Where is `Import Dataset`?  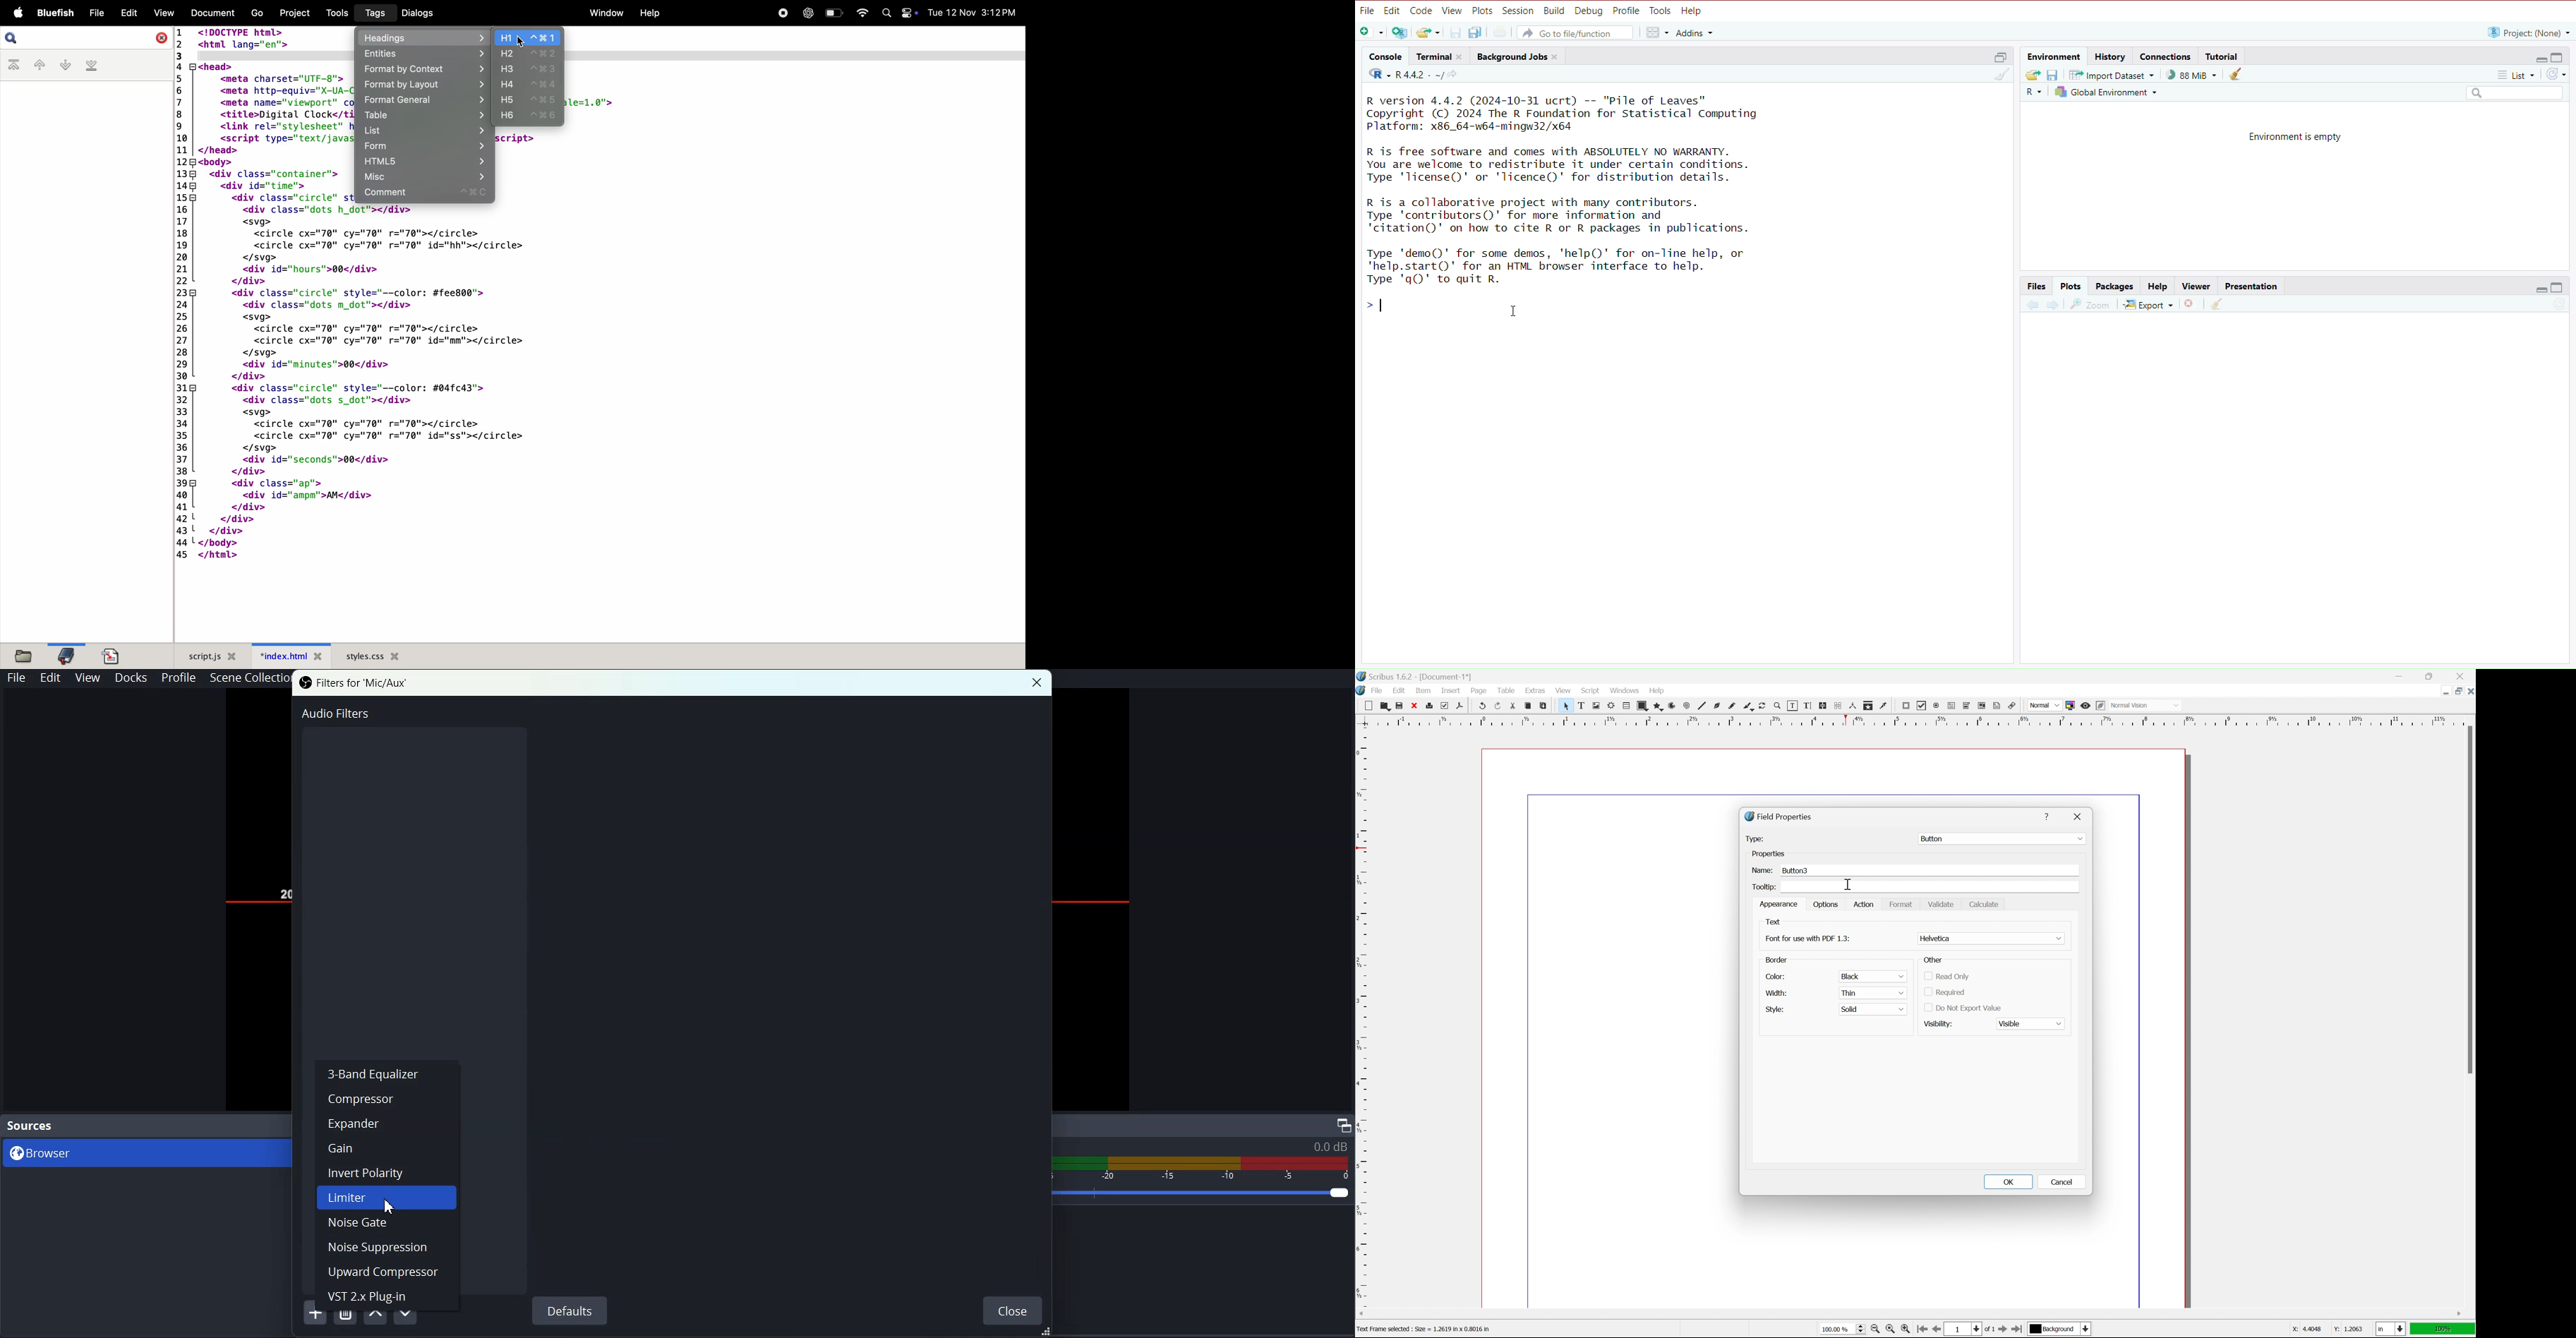 Import Dataset is located at coordinates (2109, 74).